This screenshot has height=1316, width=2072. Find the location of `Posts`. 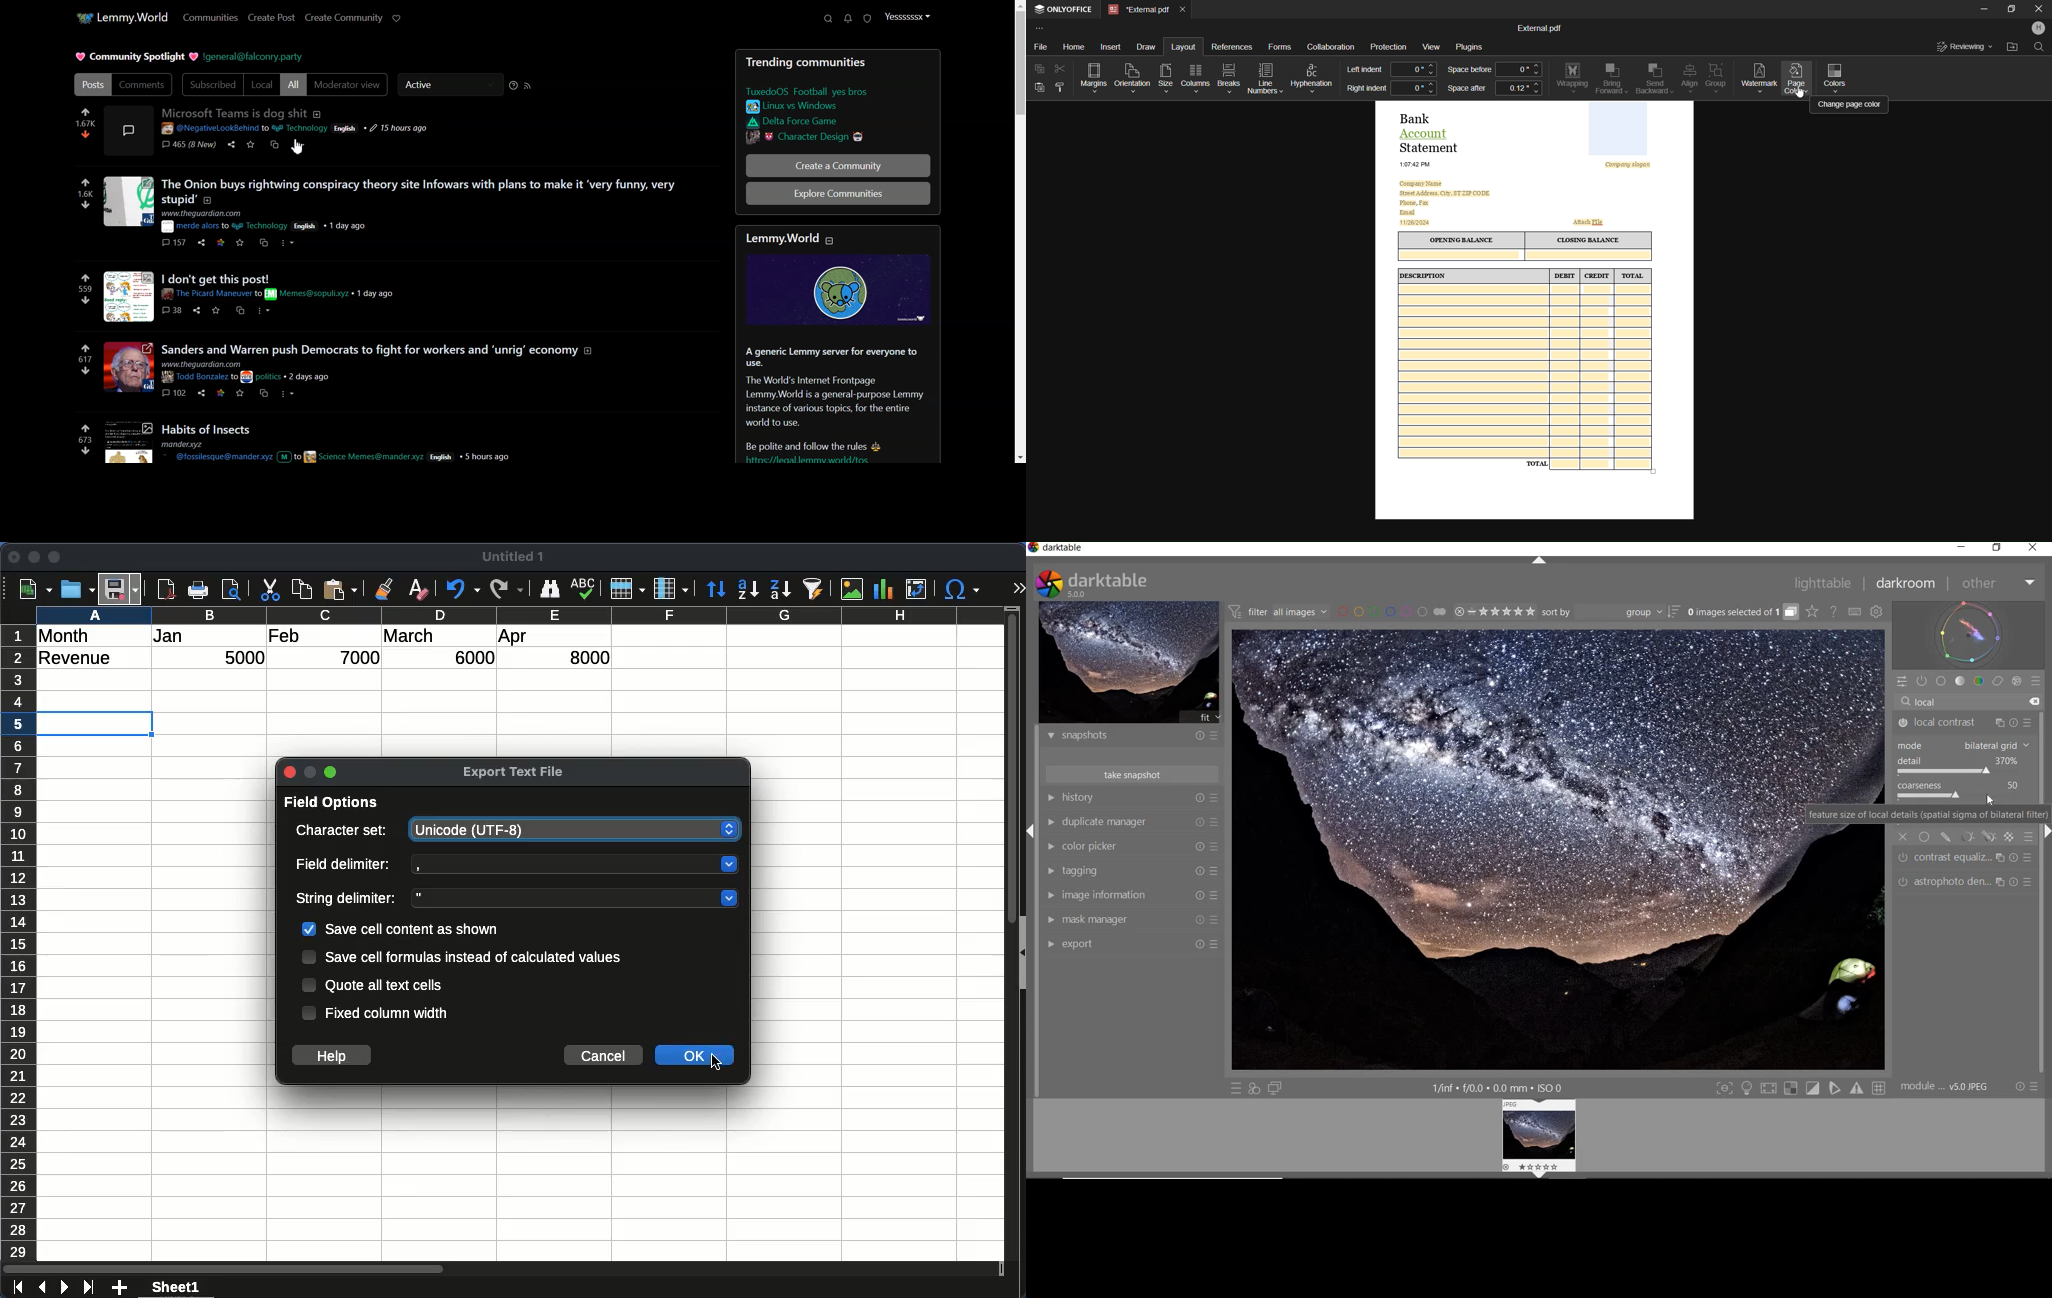

Posts is located at coordinates (92, 84).